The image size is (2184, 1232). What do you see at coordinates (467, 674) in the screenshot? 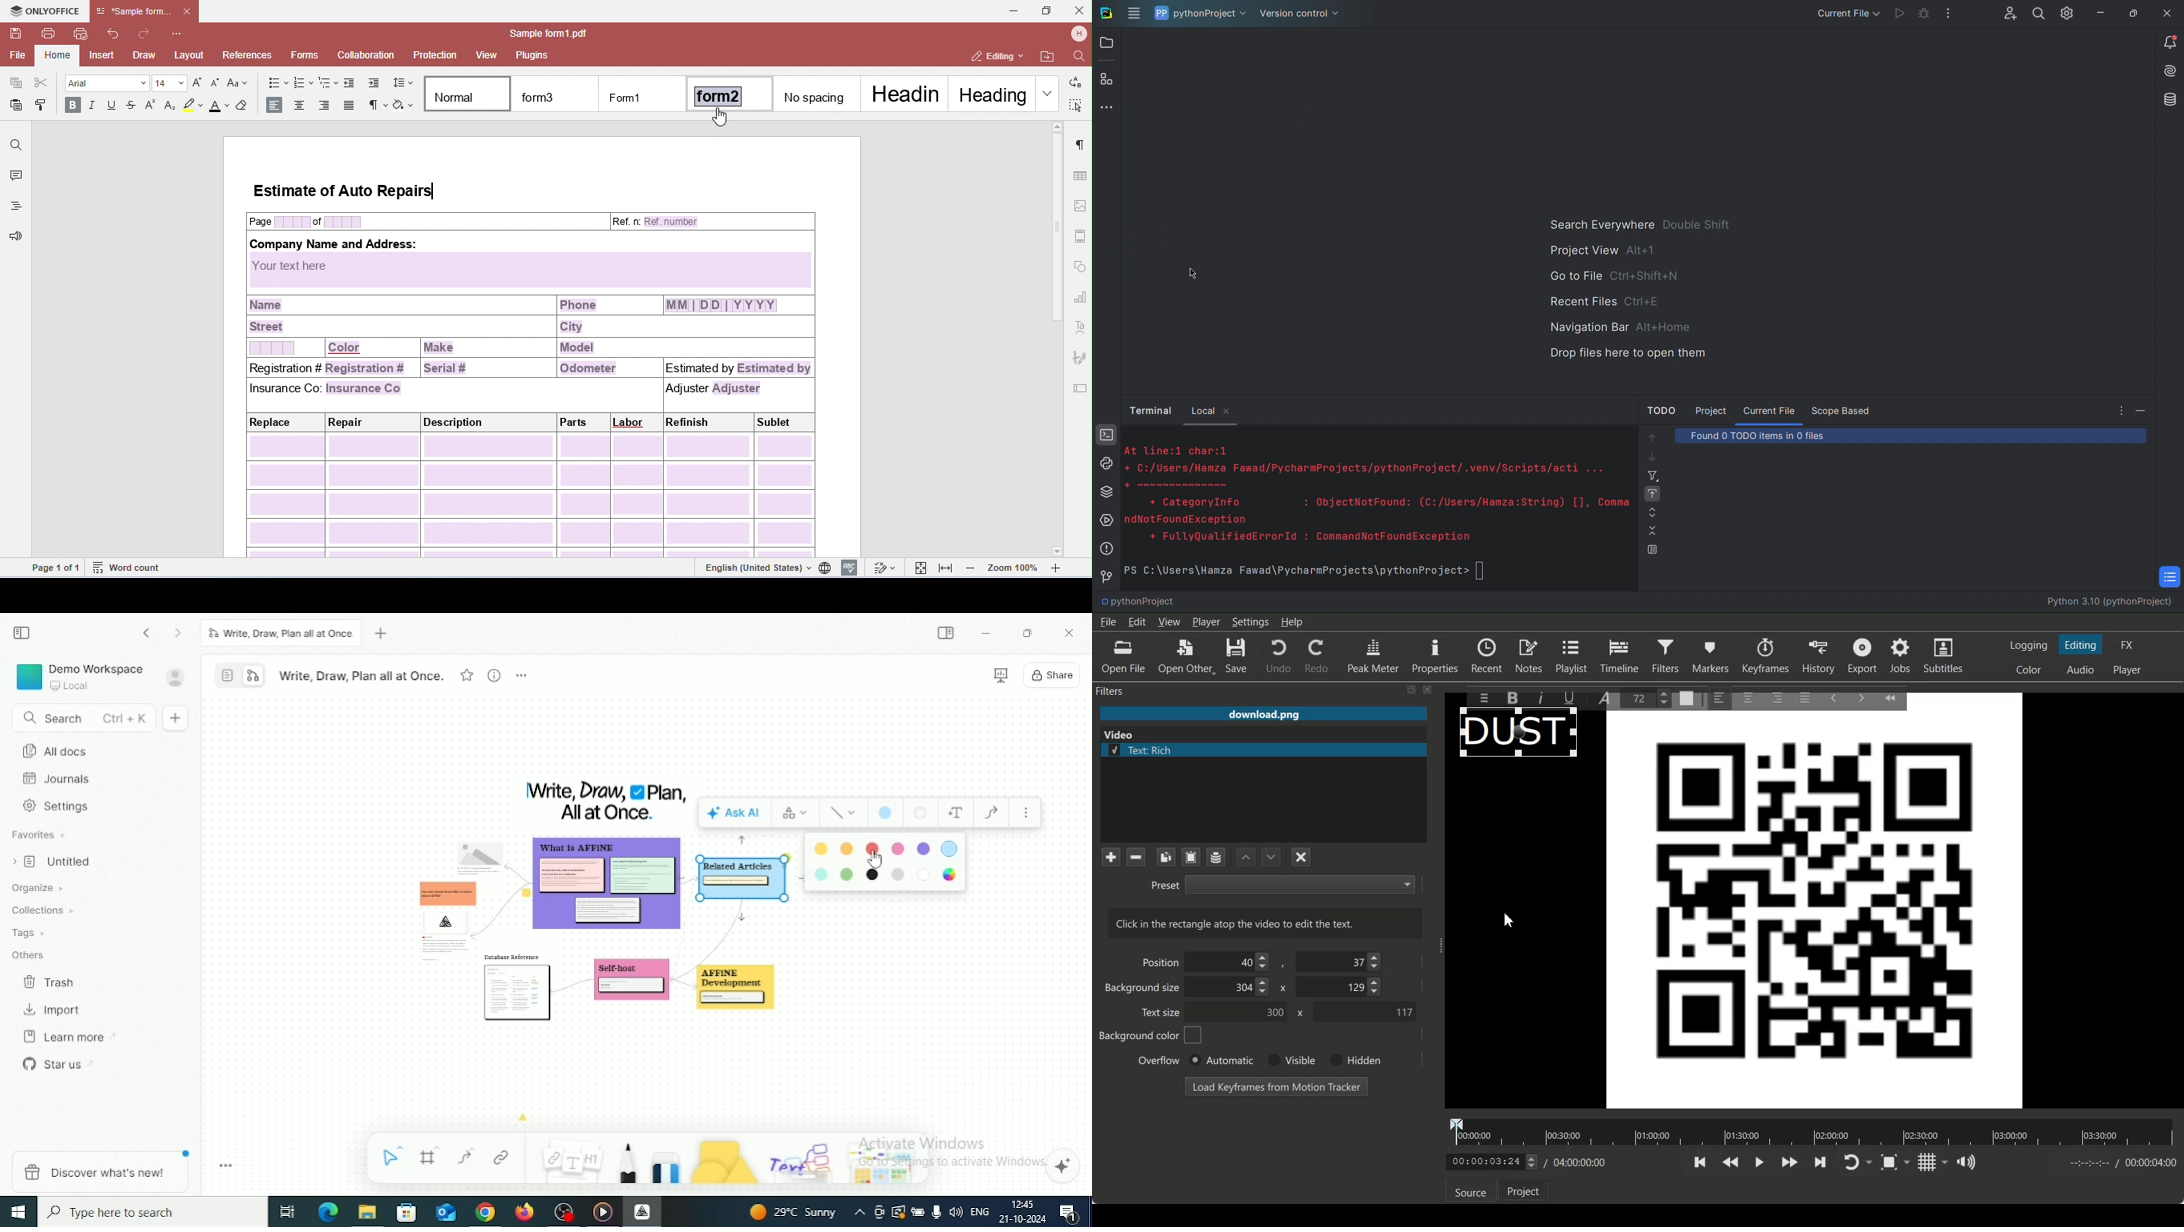
I see `Favourite` at bounding box center [467, 674].